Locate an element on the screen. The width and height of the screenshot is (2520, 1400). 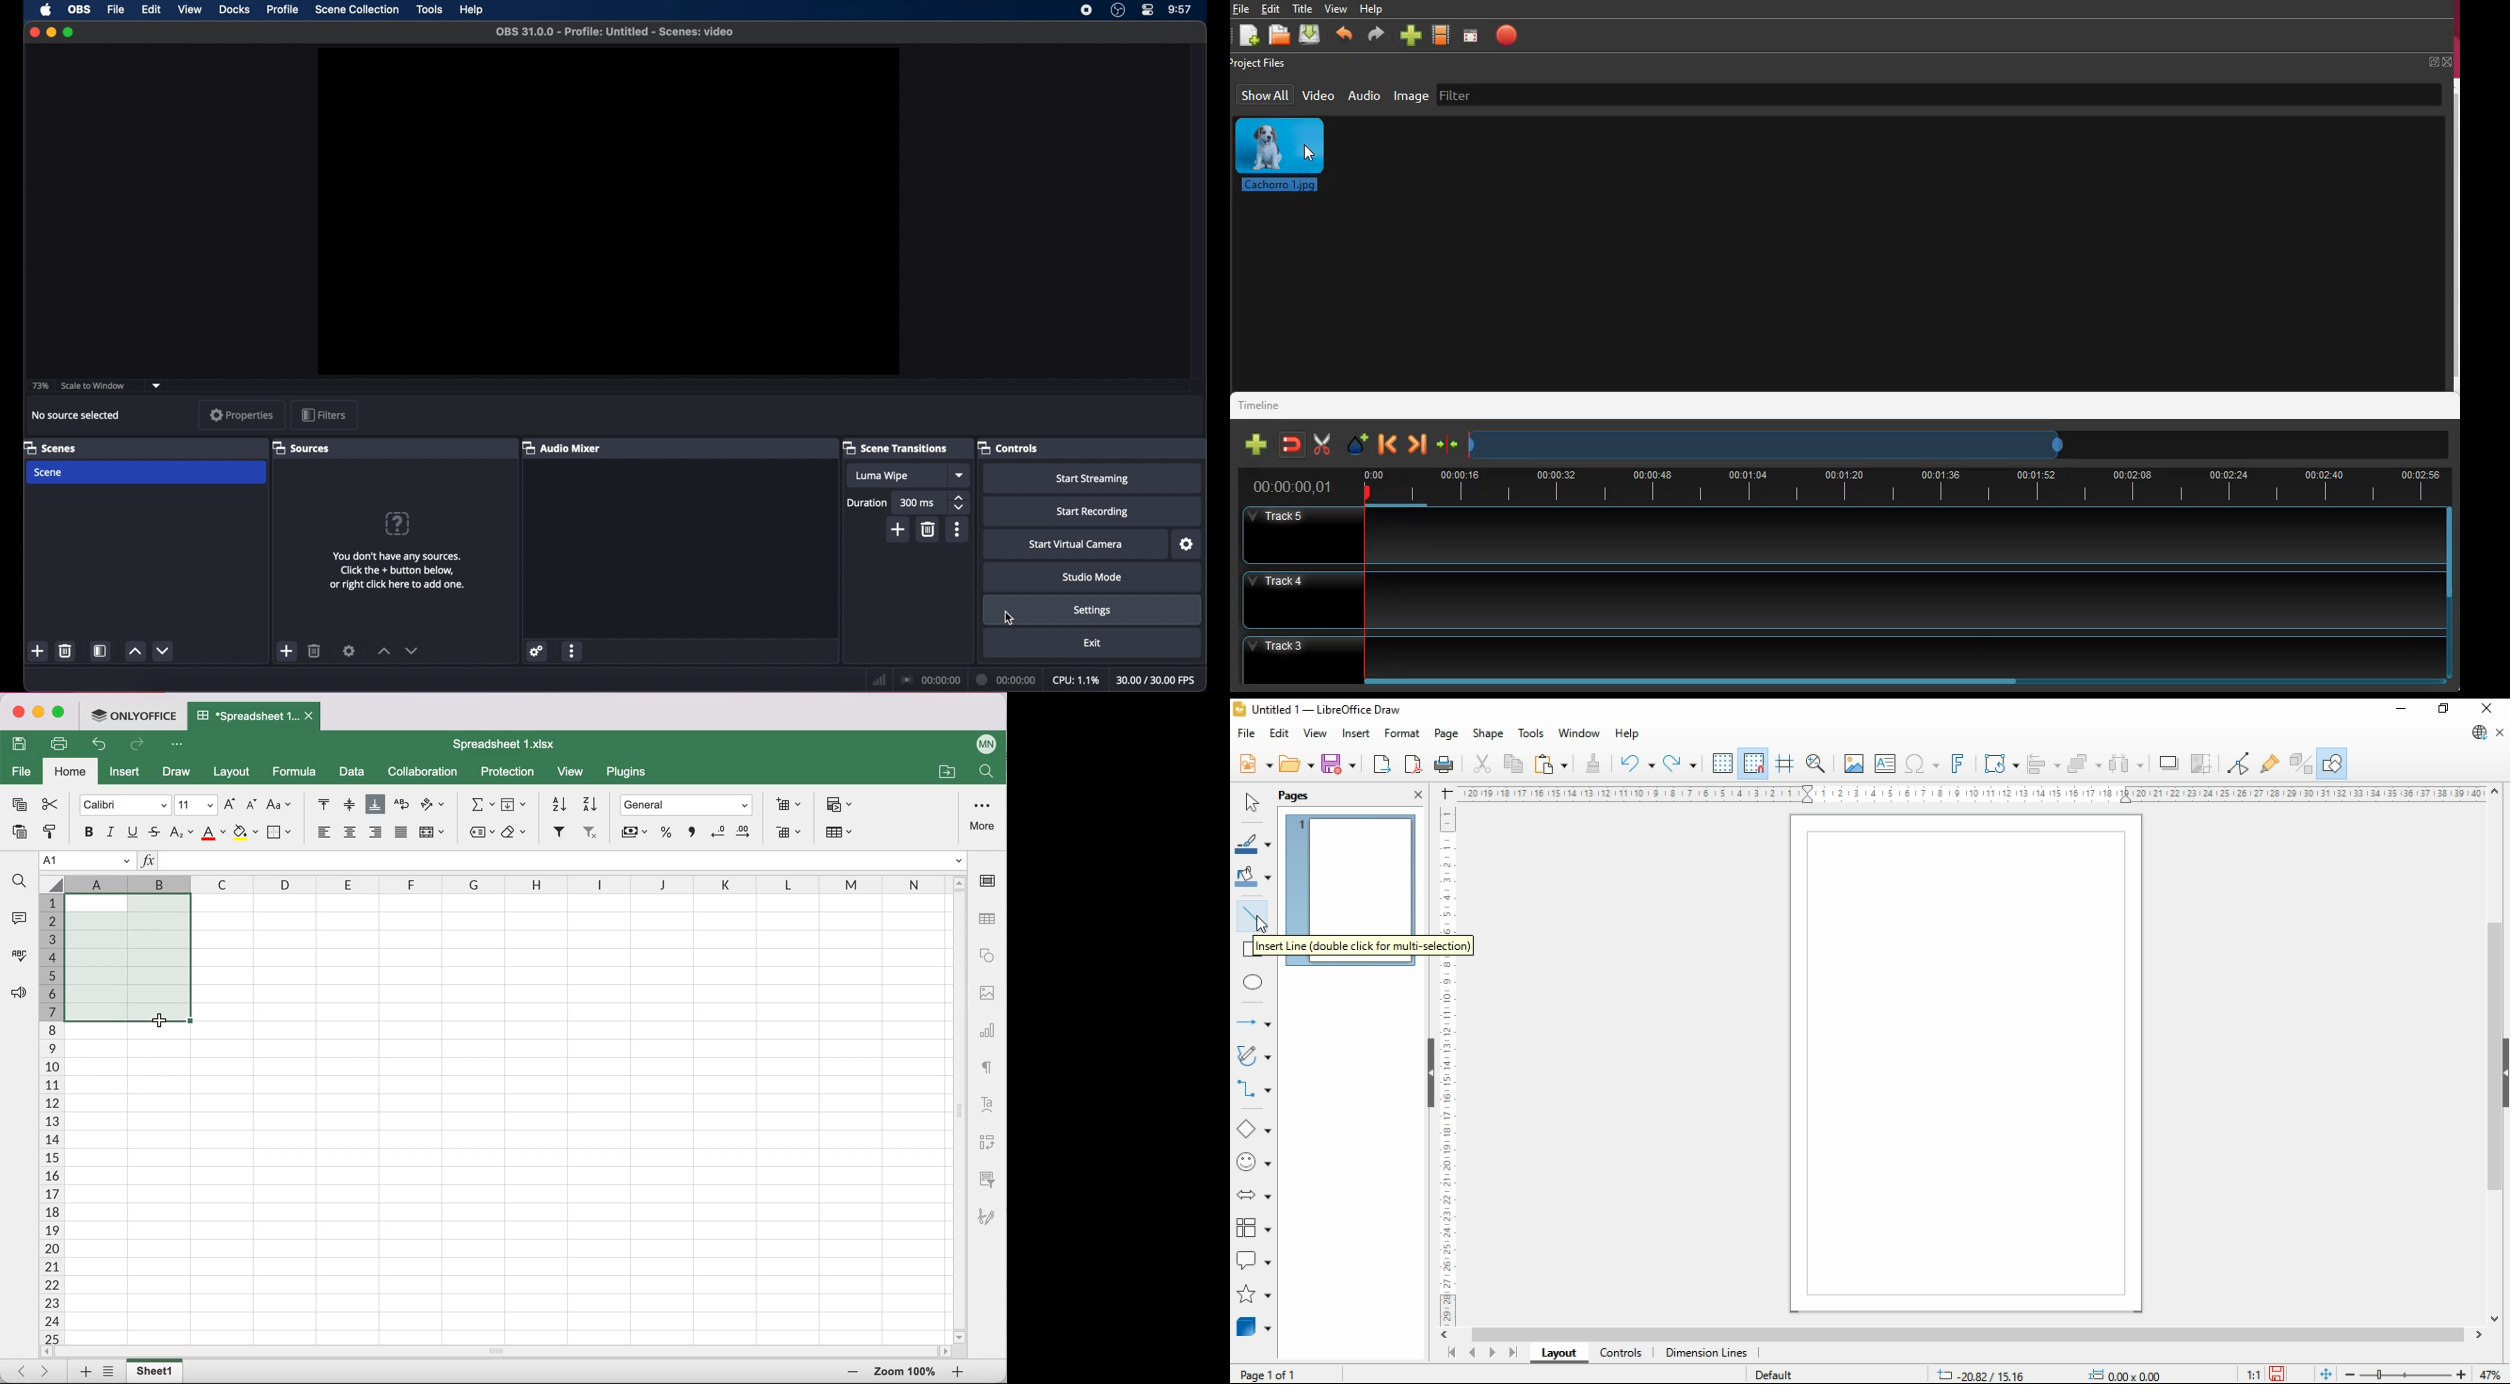
icon and filename is located at coordinates (1320, 711).